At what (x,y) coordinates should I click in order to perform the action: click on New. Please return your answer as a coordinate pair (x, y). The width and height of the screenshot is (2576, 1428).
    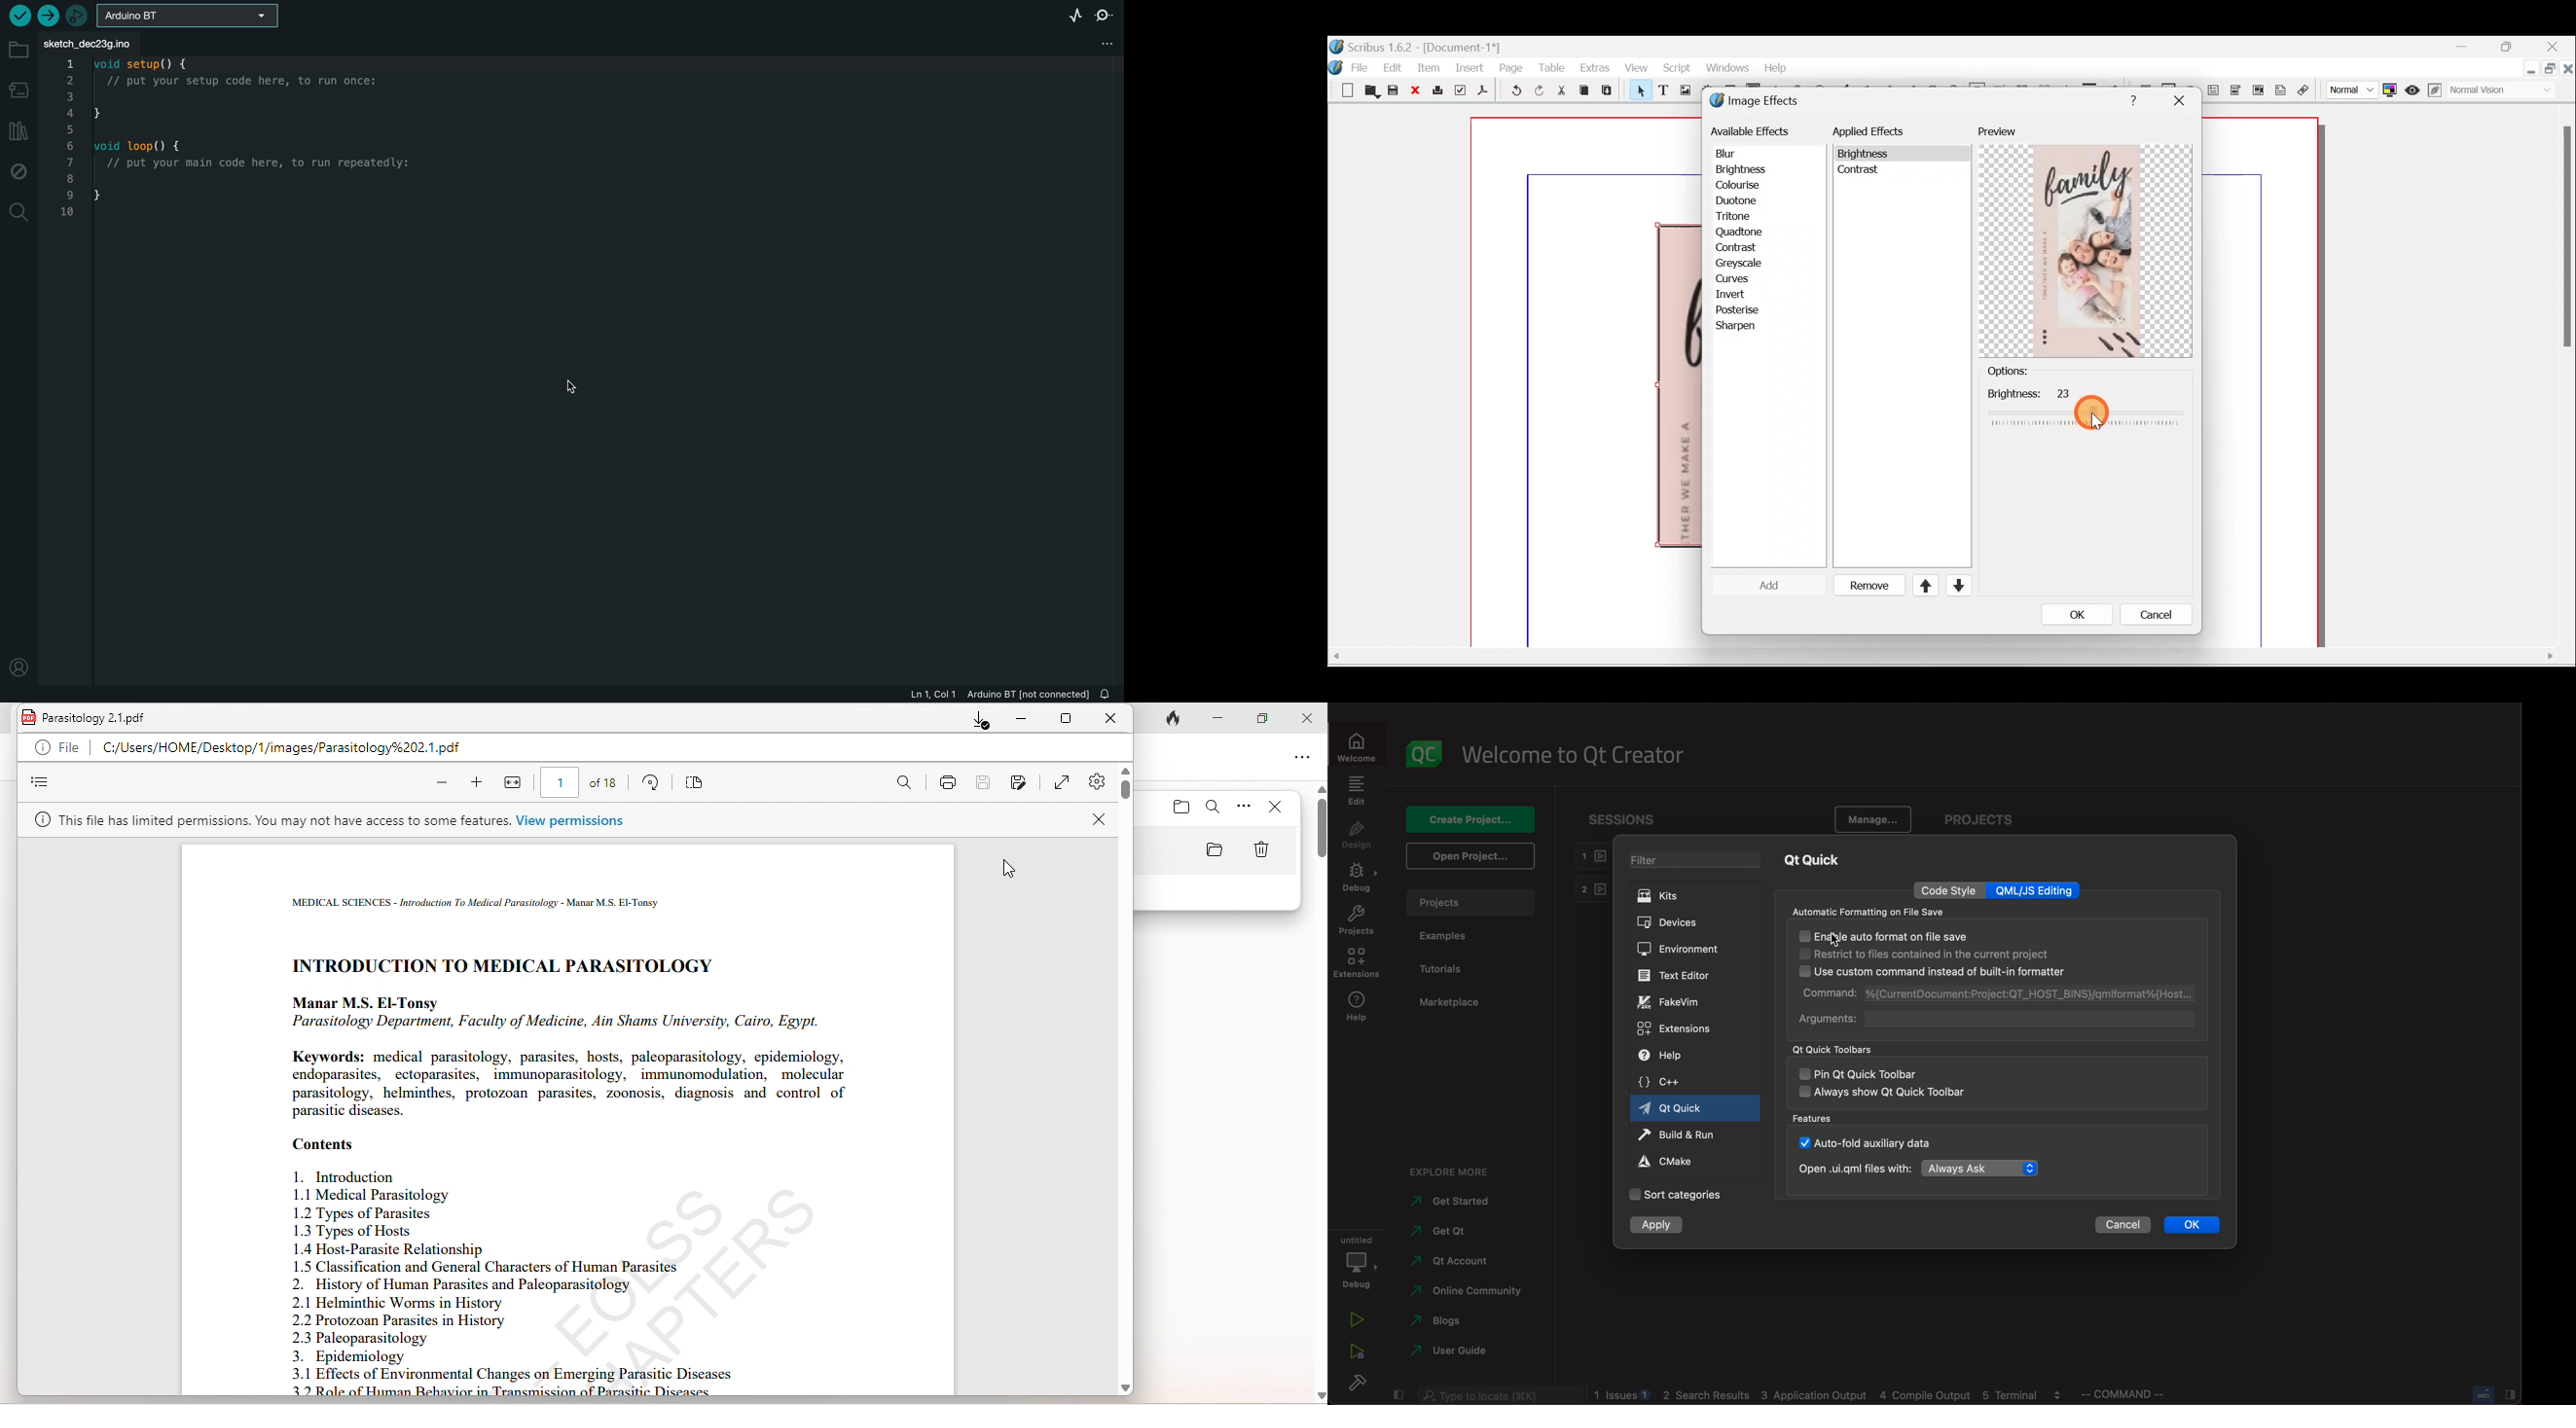
    Looking at the image, I should click on (1343, 89).